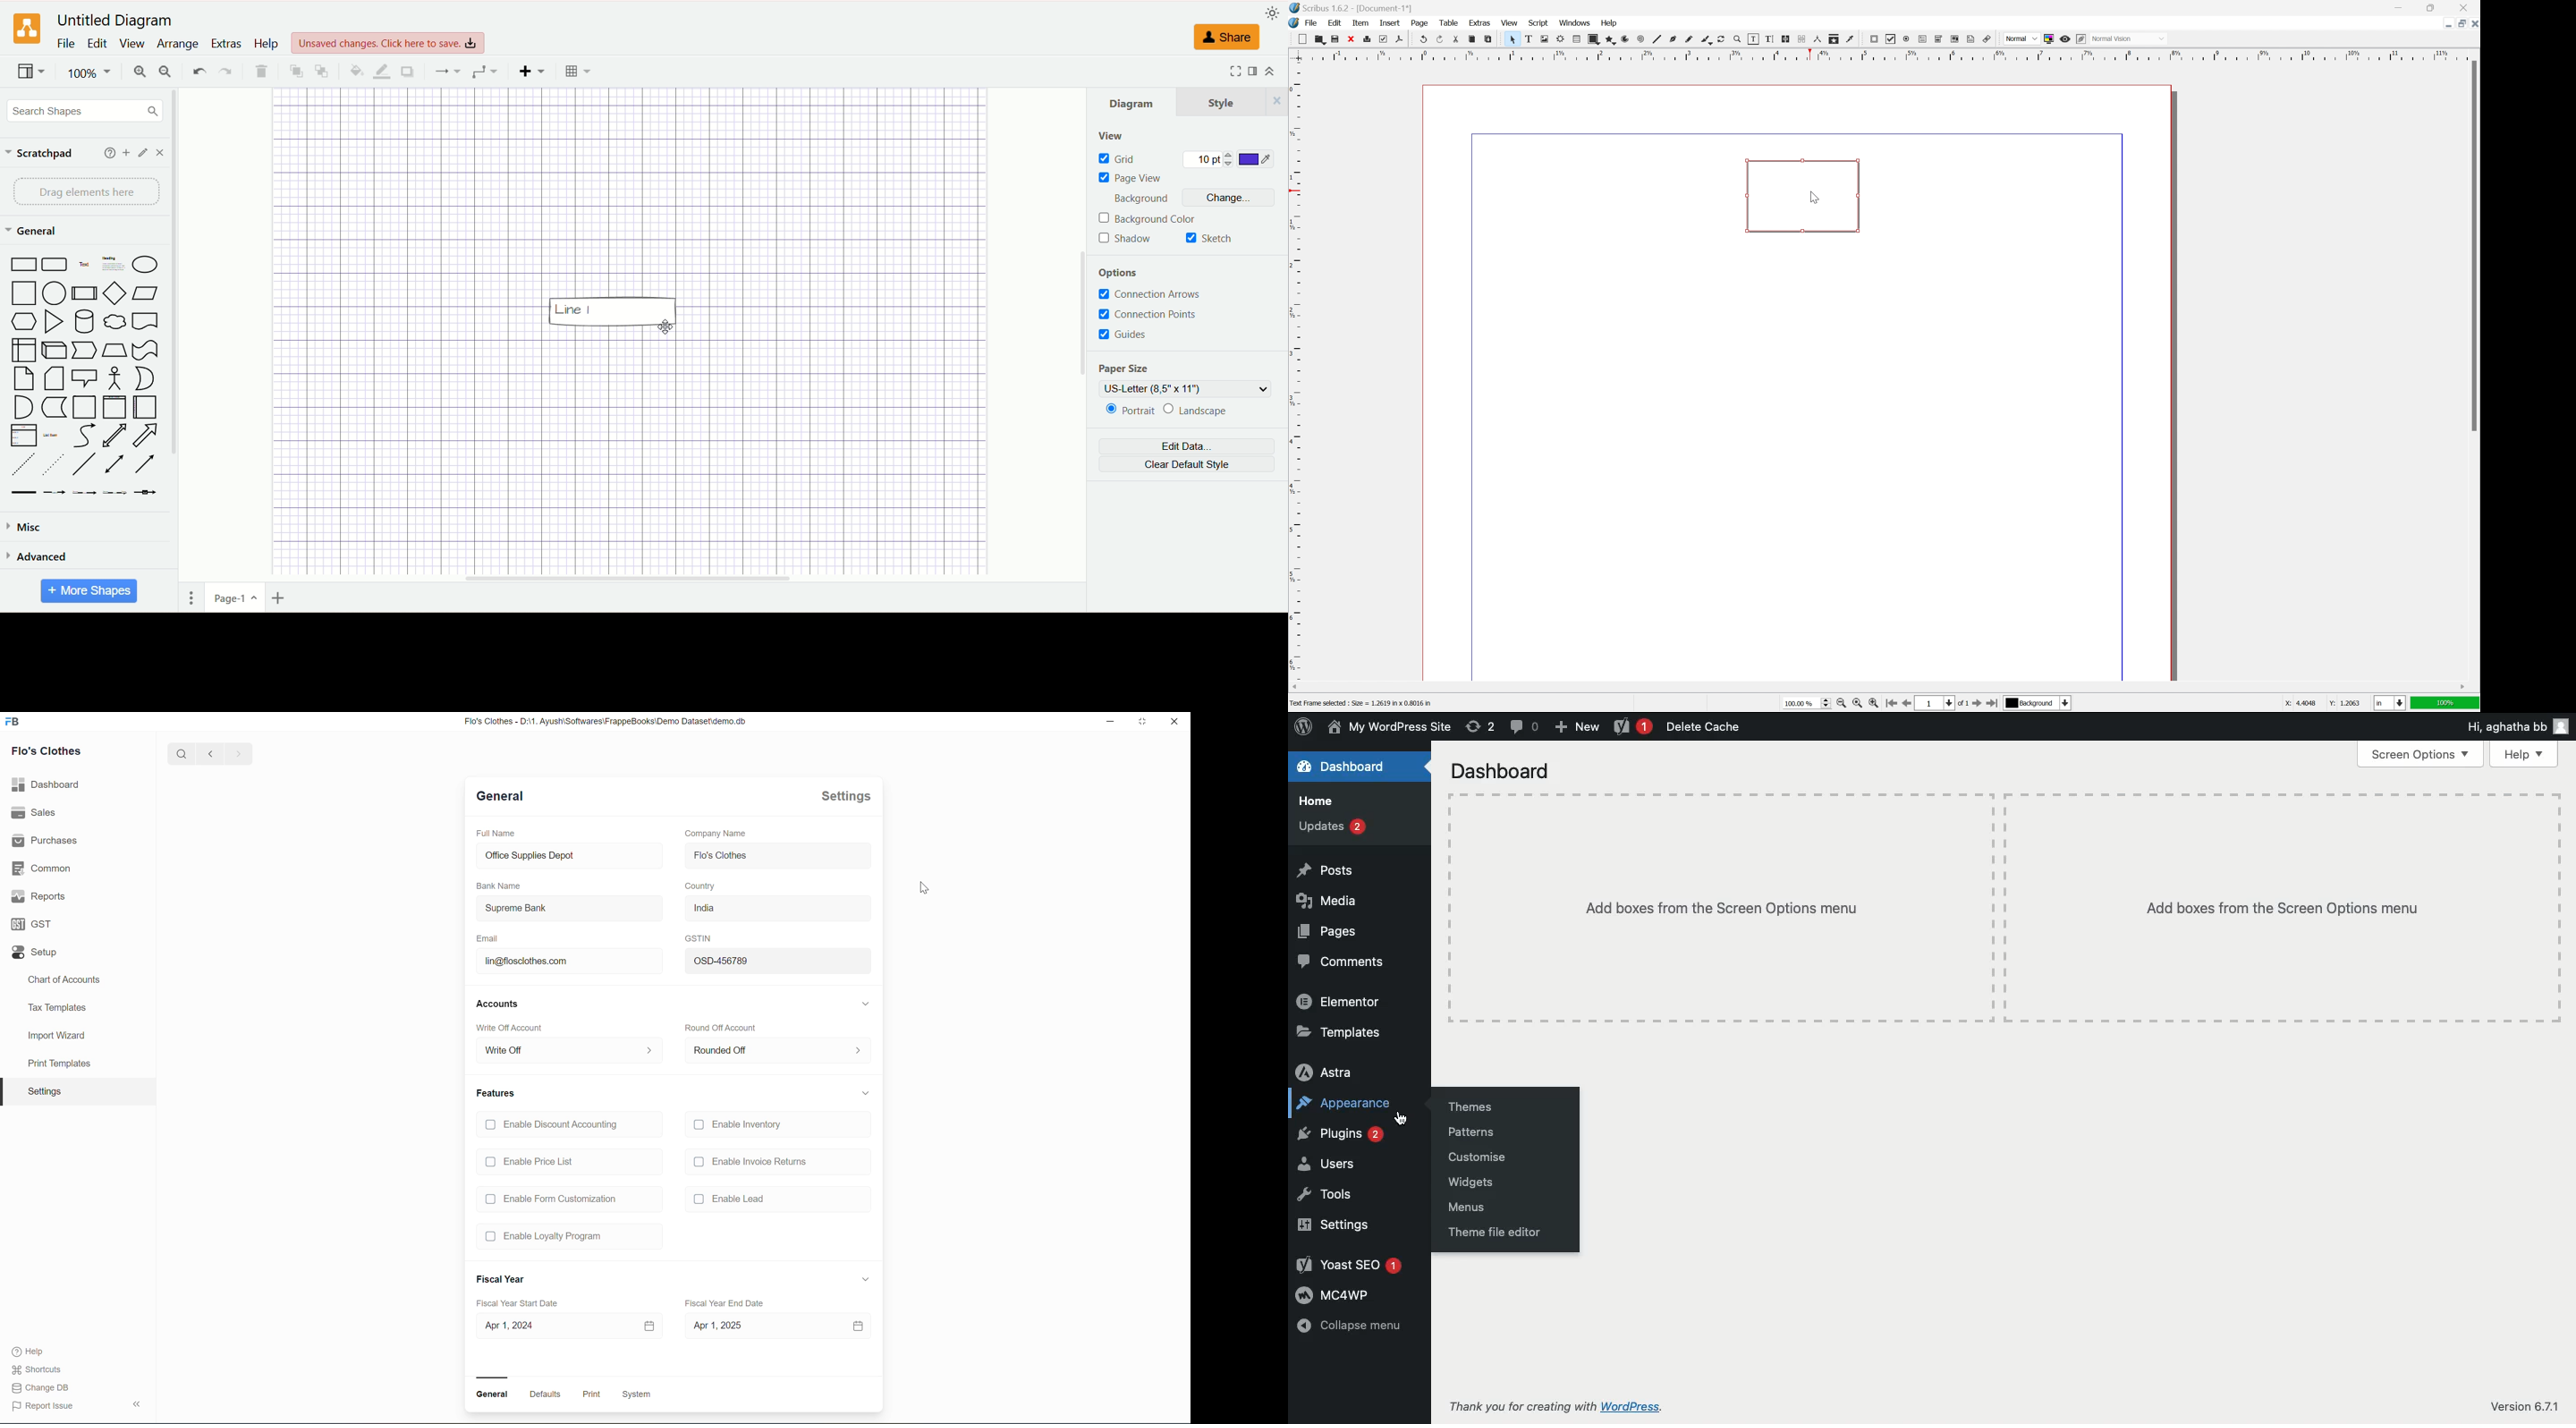 The image size is (2576, 1428). Describe the element at coordinates (1128, 241) in the screenshot. I see `shadow` at that location.